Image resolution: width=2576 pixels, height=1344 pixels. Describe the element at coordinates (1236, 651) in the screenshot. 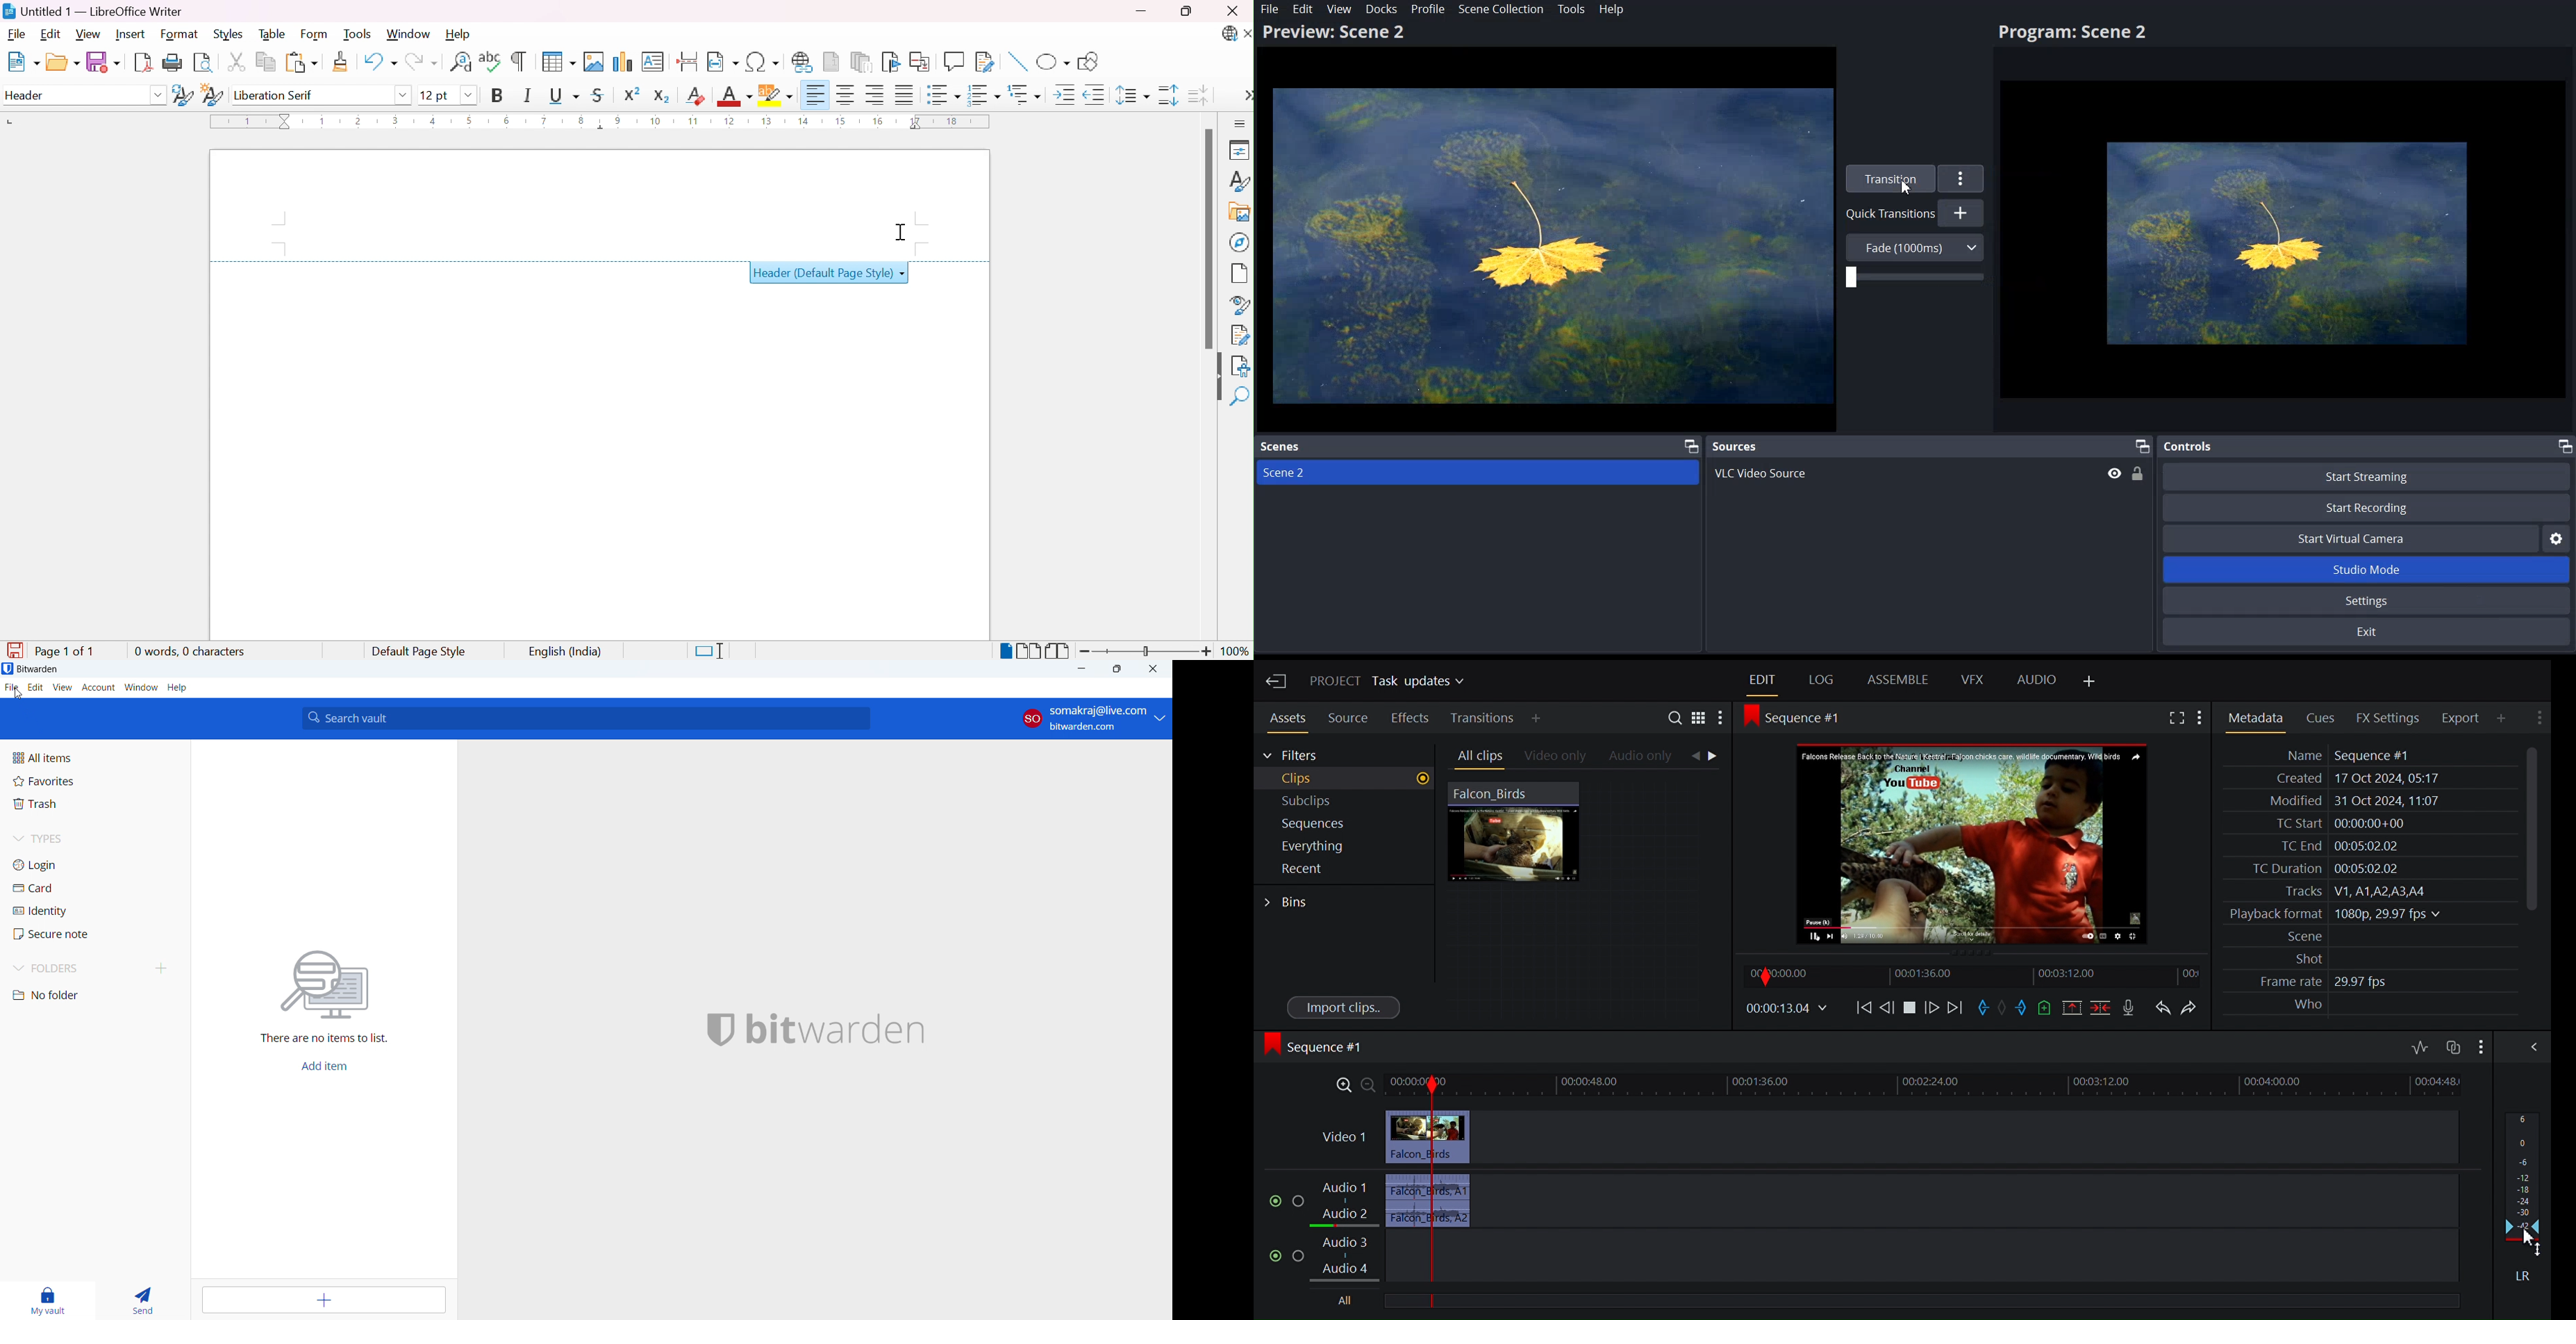

I see `100%` at that location.